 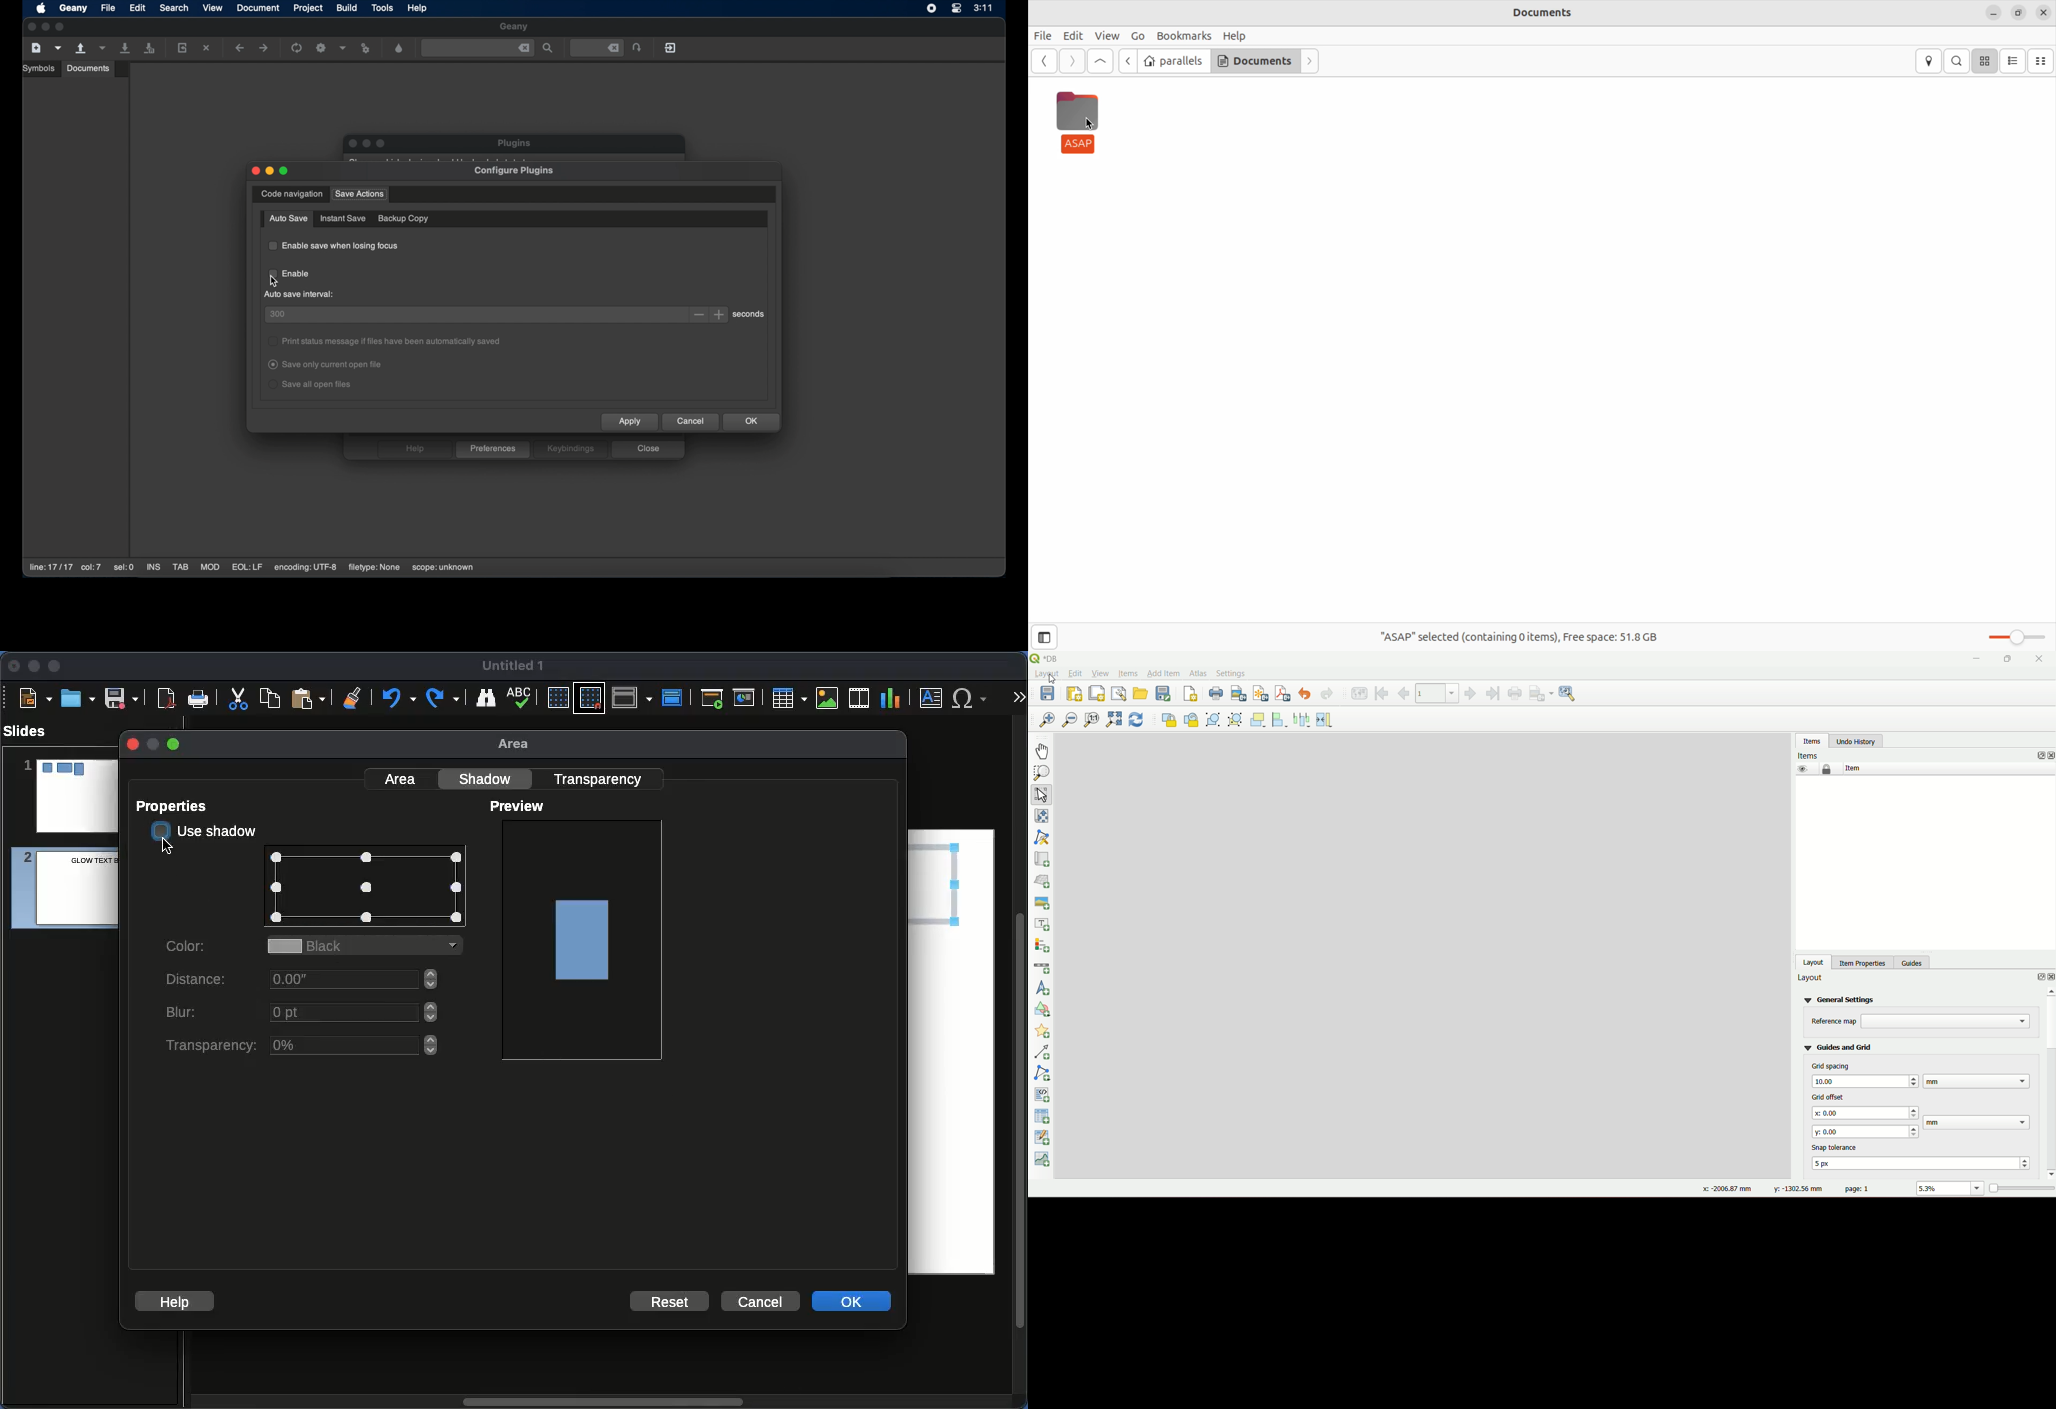 I want to click on find the entered text in the file, so click(x=548, y=49).